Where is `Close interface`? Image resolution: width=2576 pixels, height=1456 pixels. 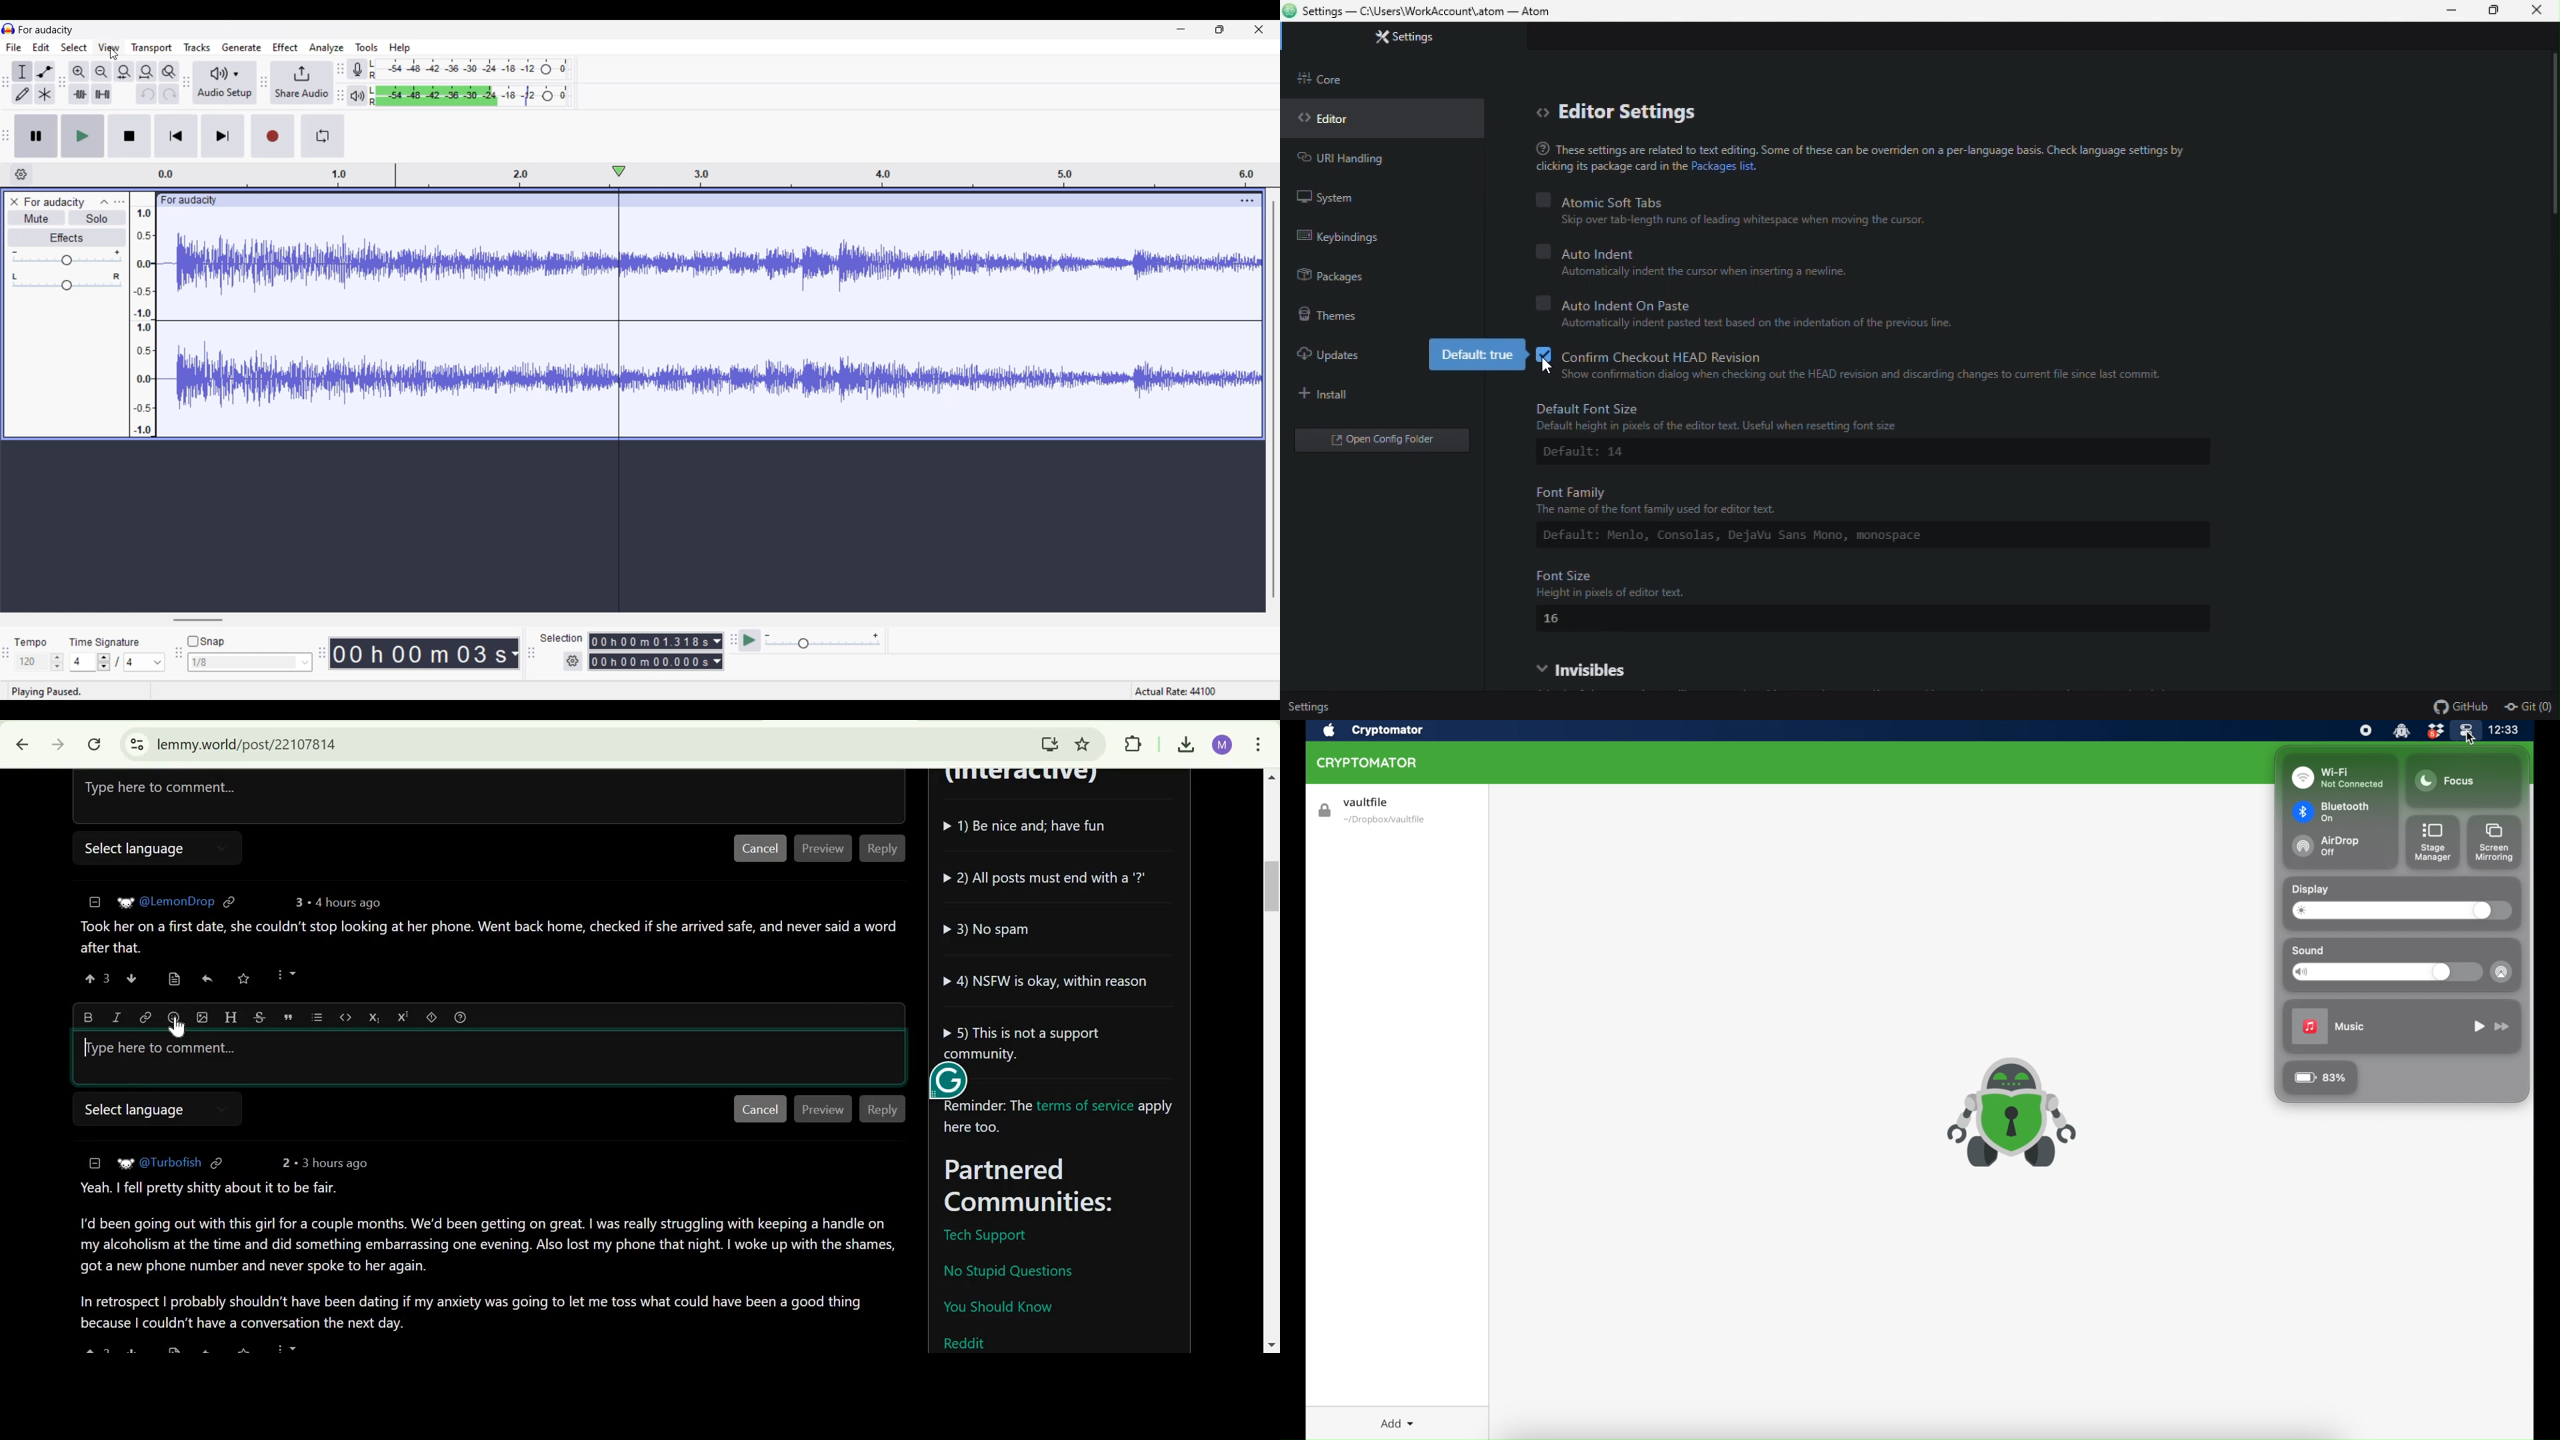 Close interface is located at coordinates (1259, 29).